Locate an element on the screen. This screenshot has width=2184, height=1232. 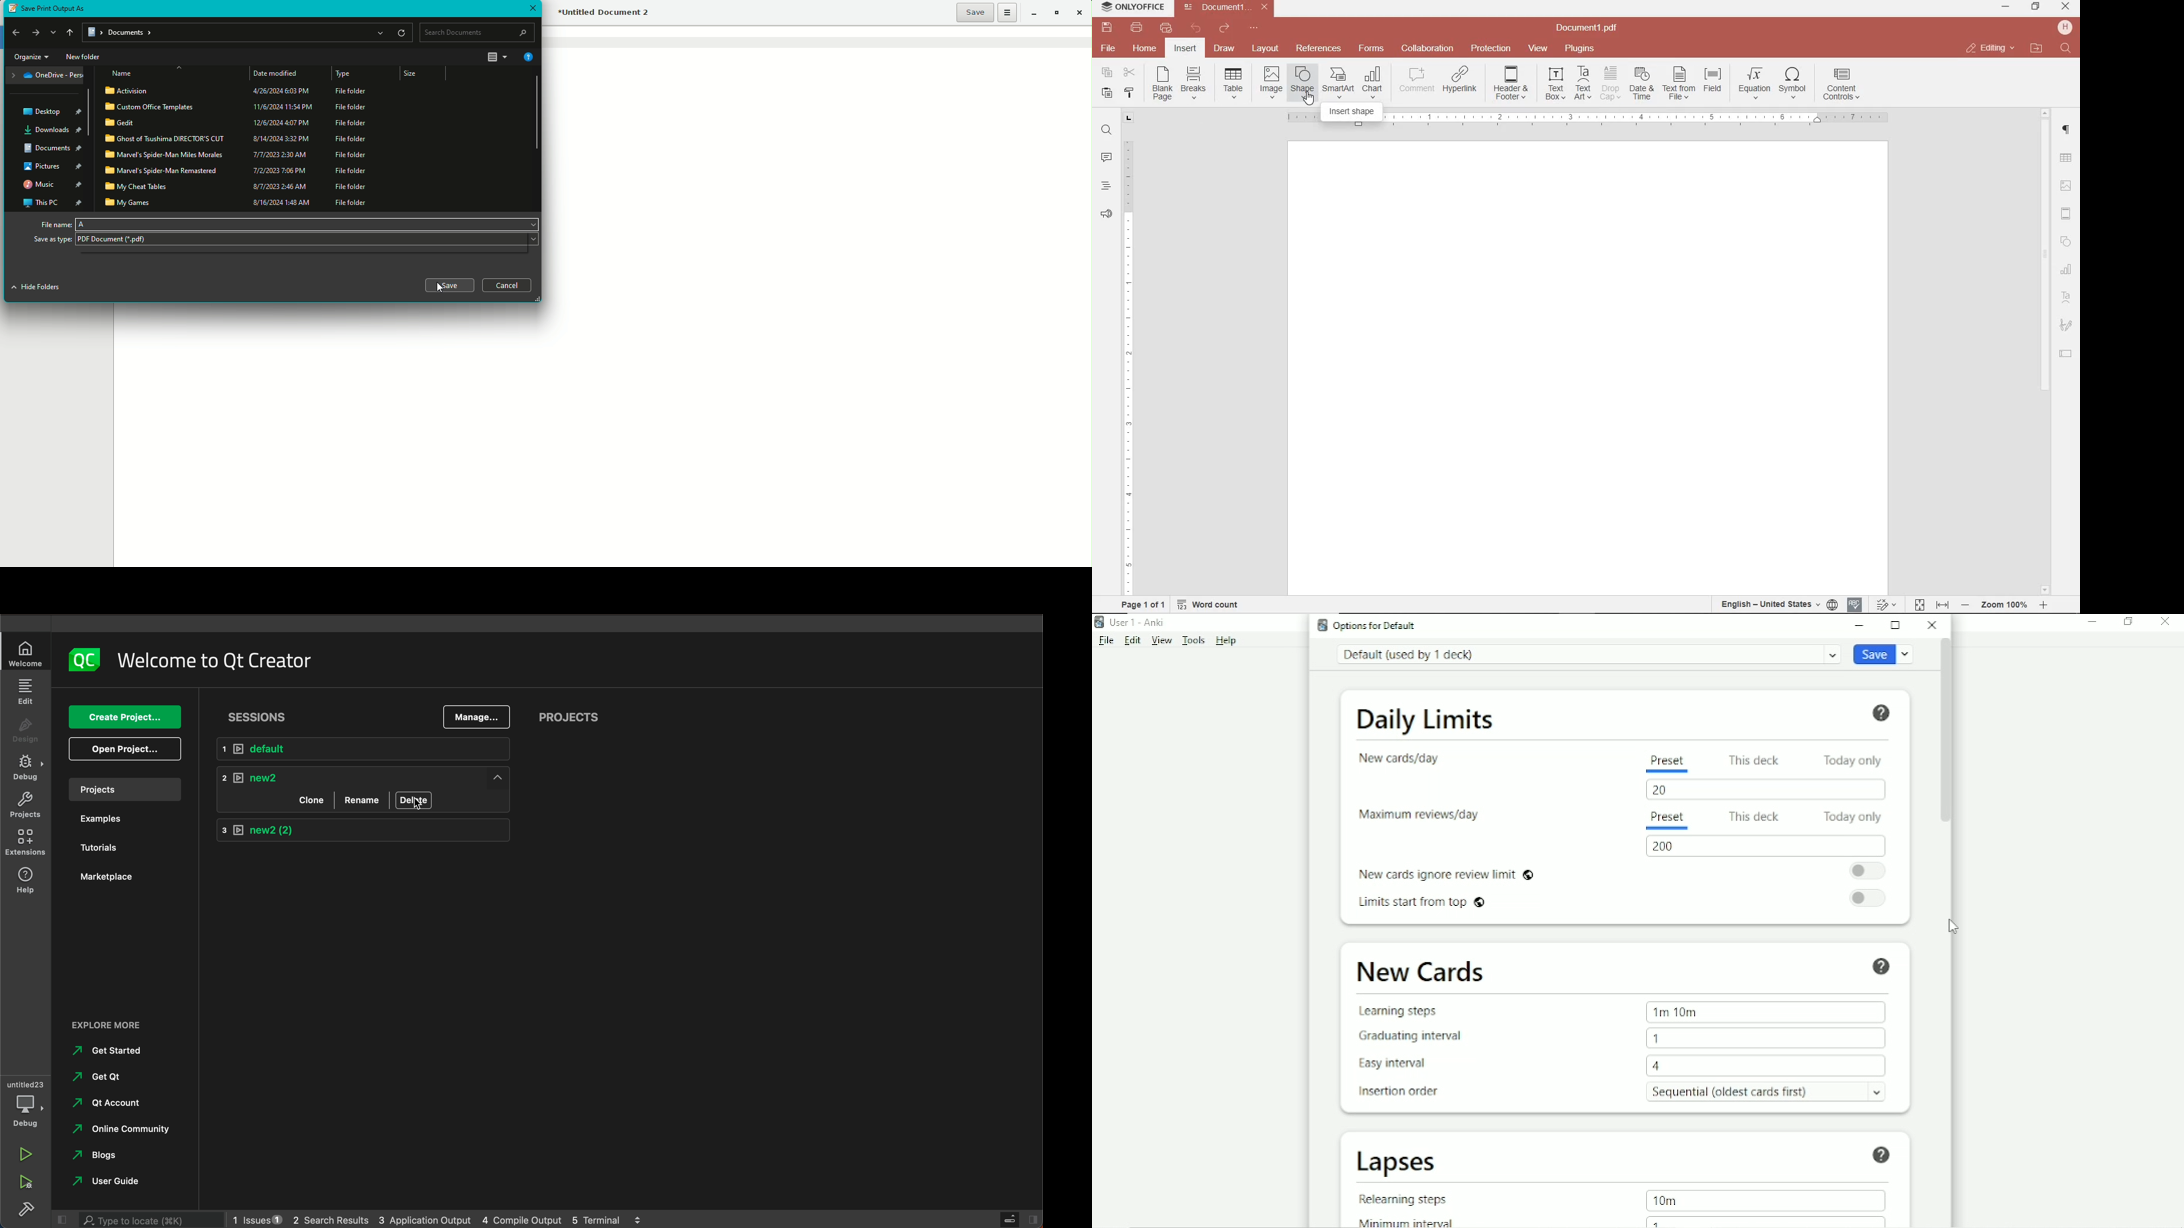
200 is located at coordinates (1667, 847).